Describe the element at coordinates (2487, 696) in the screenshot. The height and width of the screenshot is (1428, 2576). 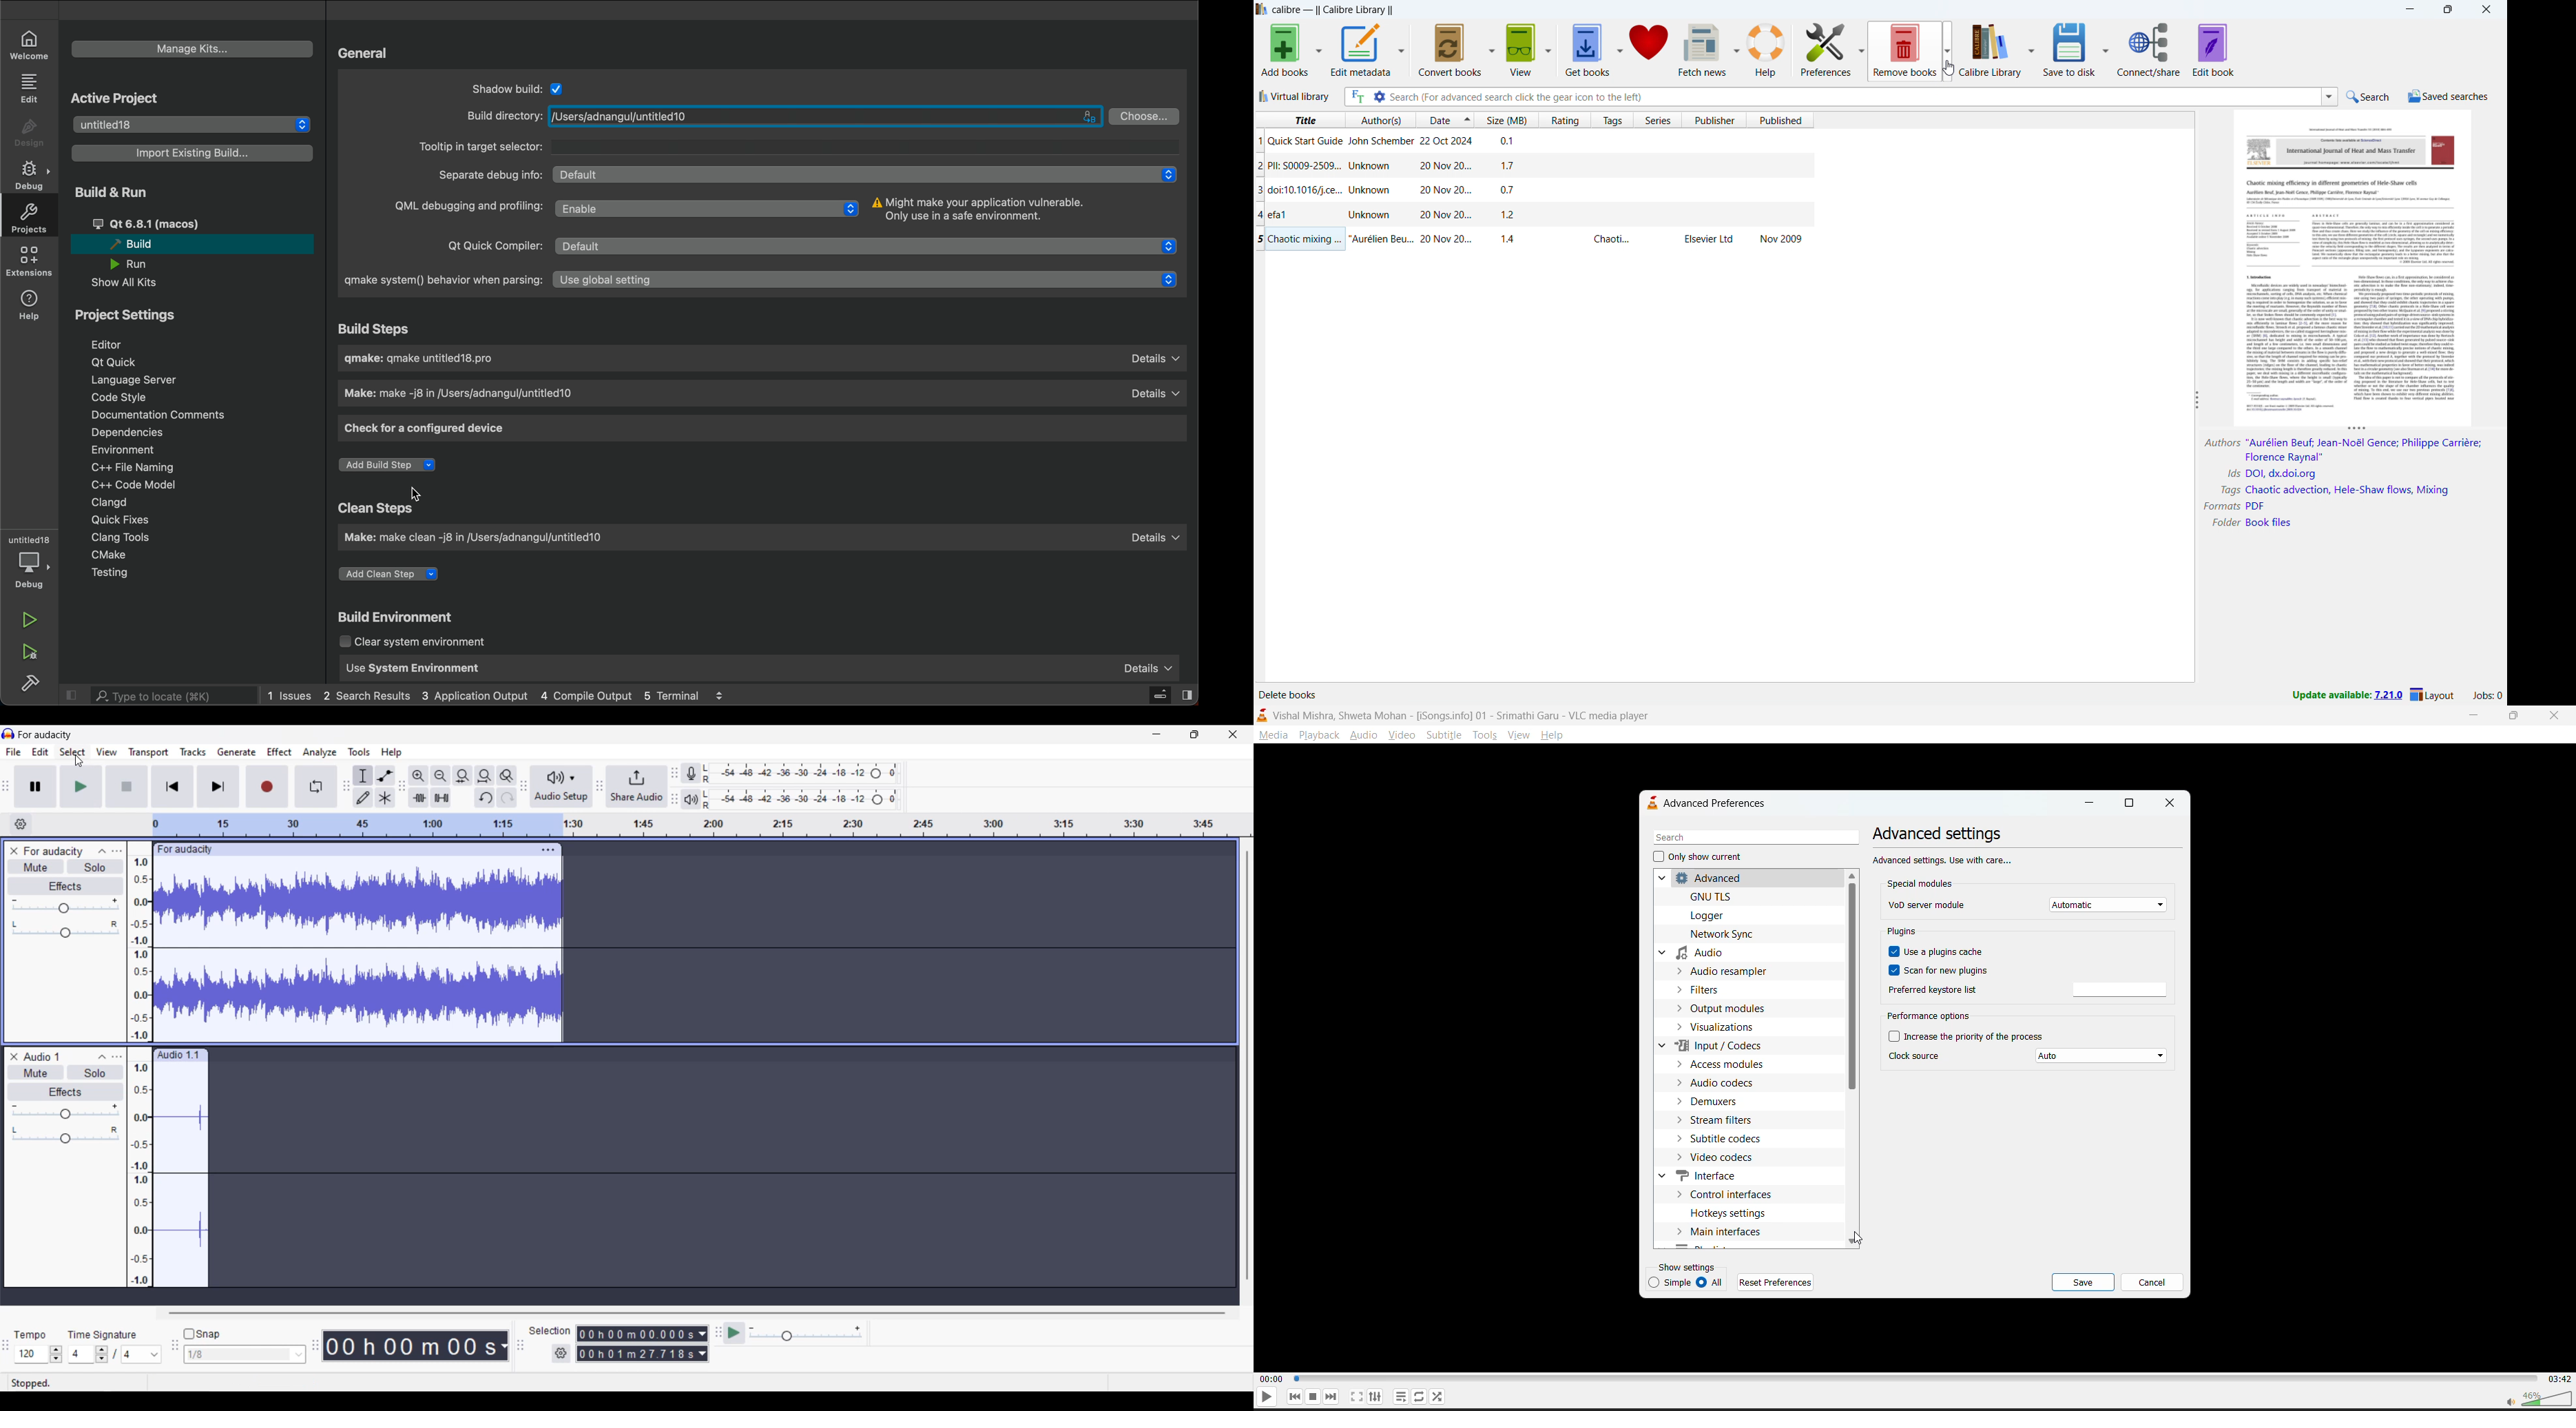
I see `active jobs` at that location.